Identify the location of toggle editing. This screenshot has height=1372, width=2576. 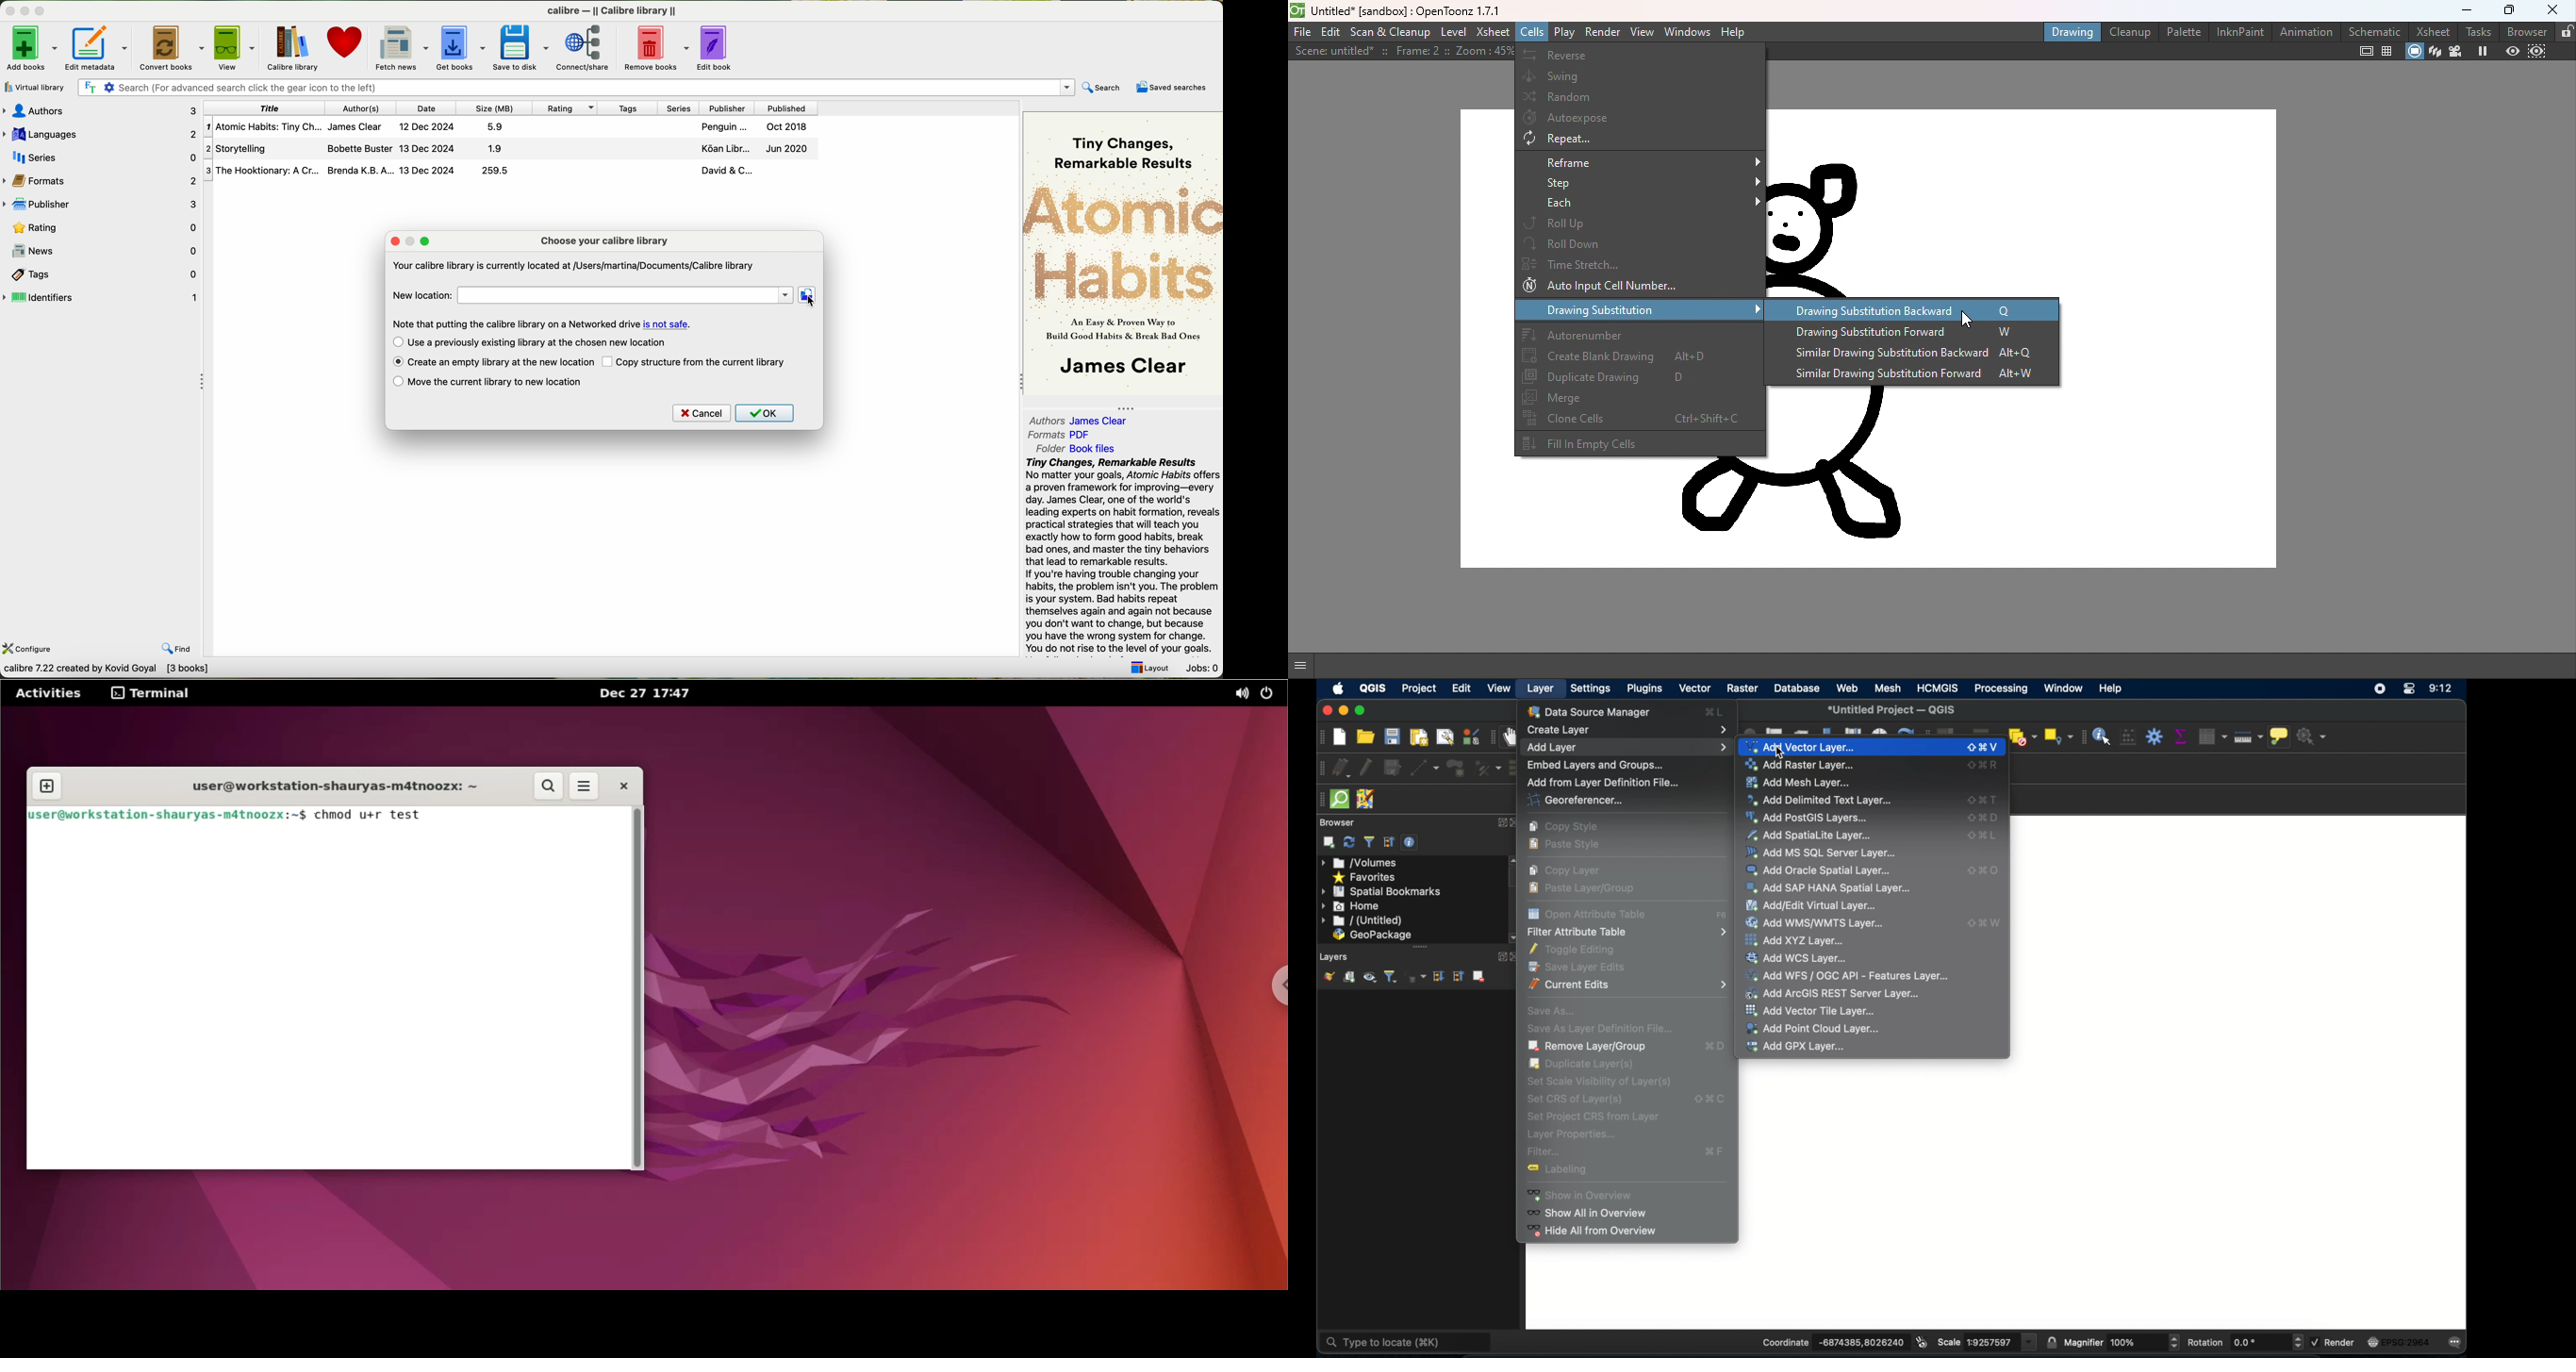
(1365, 766).